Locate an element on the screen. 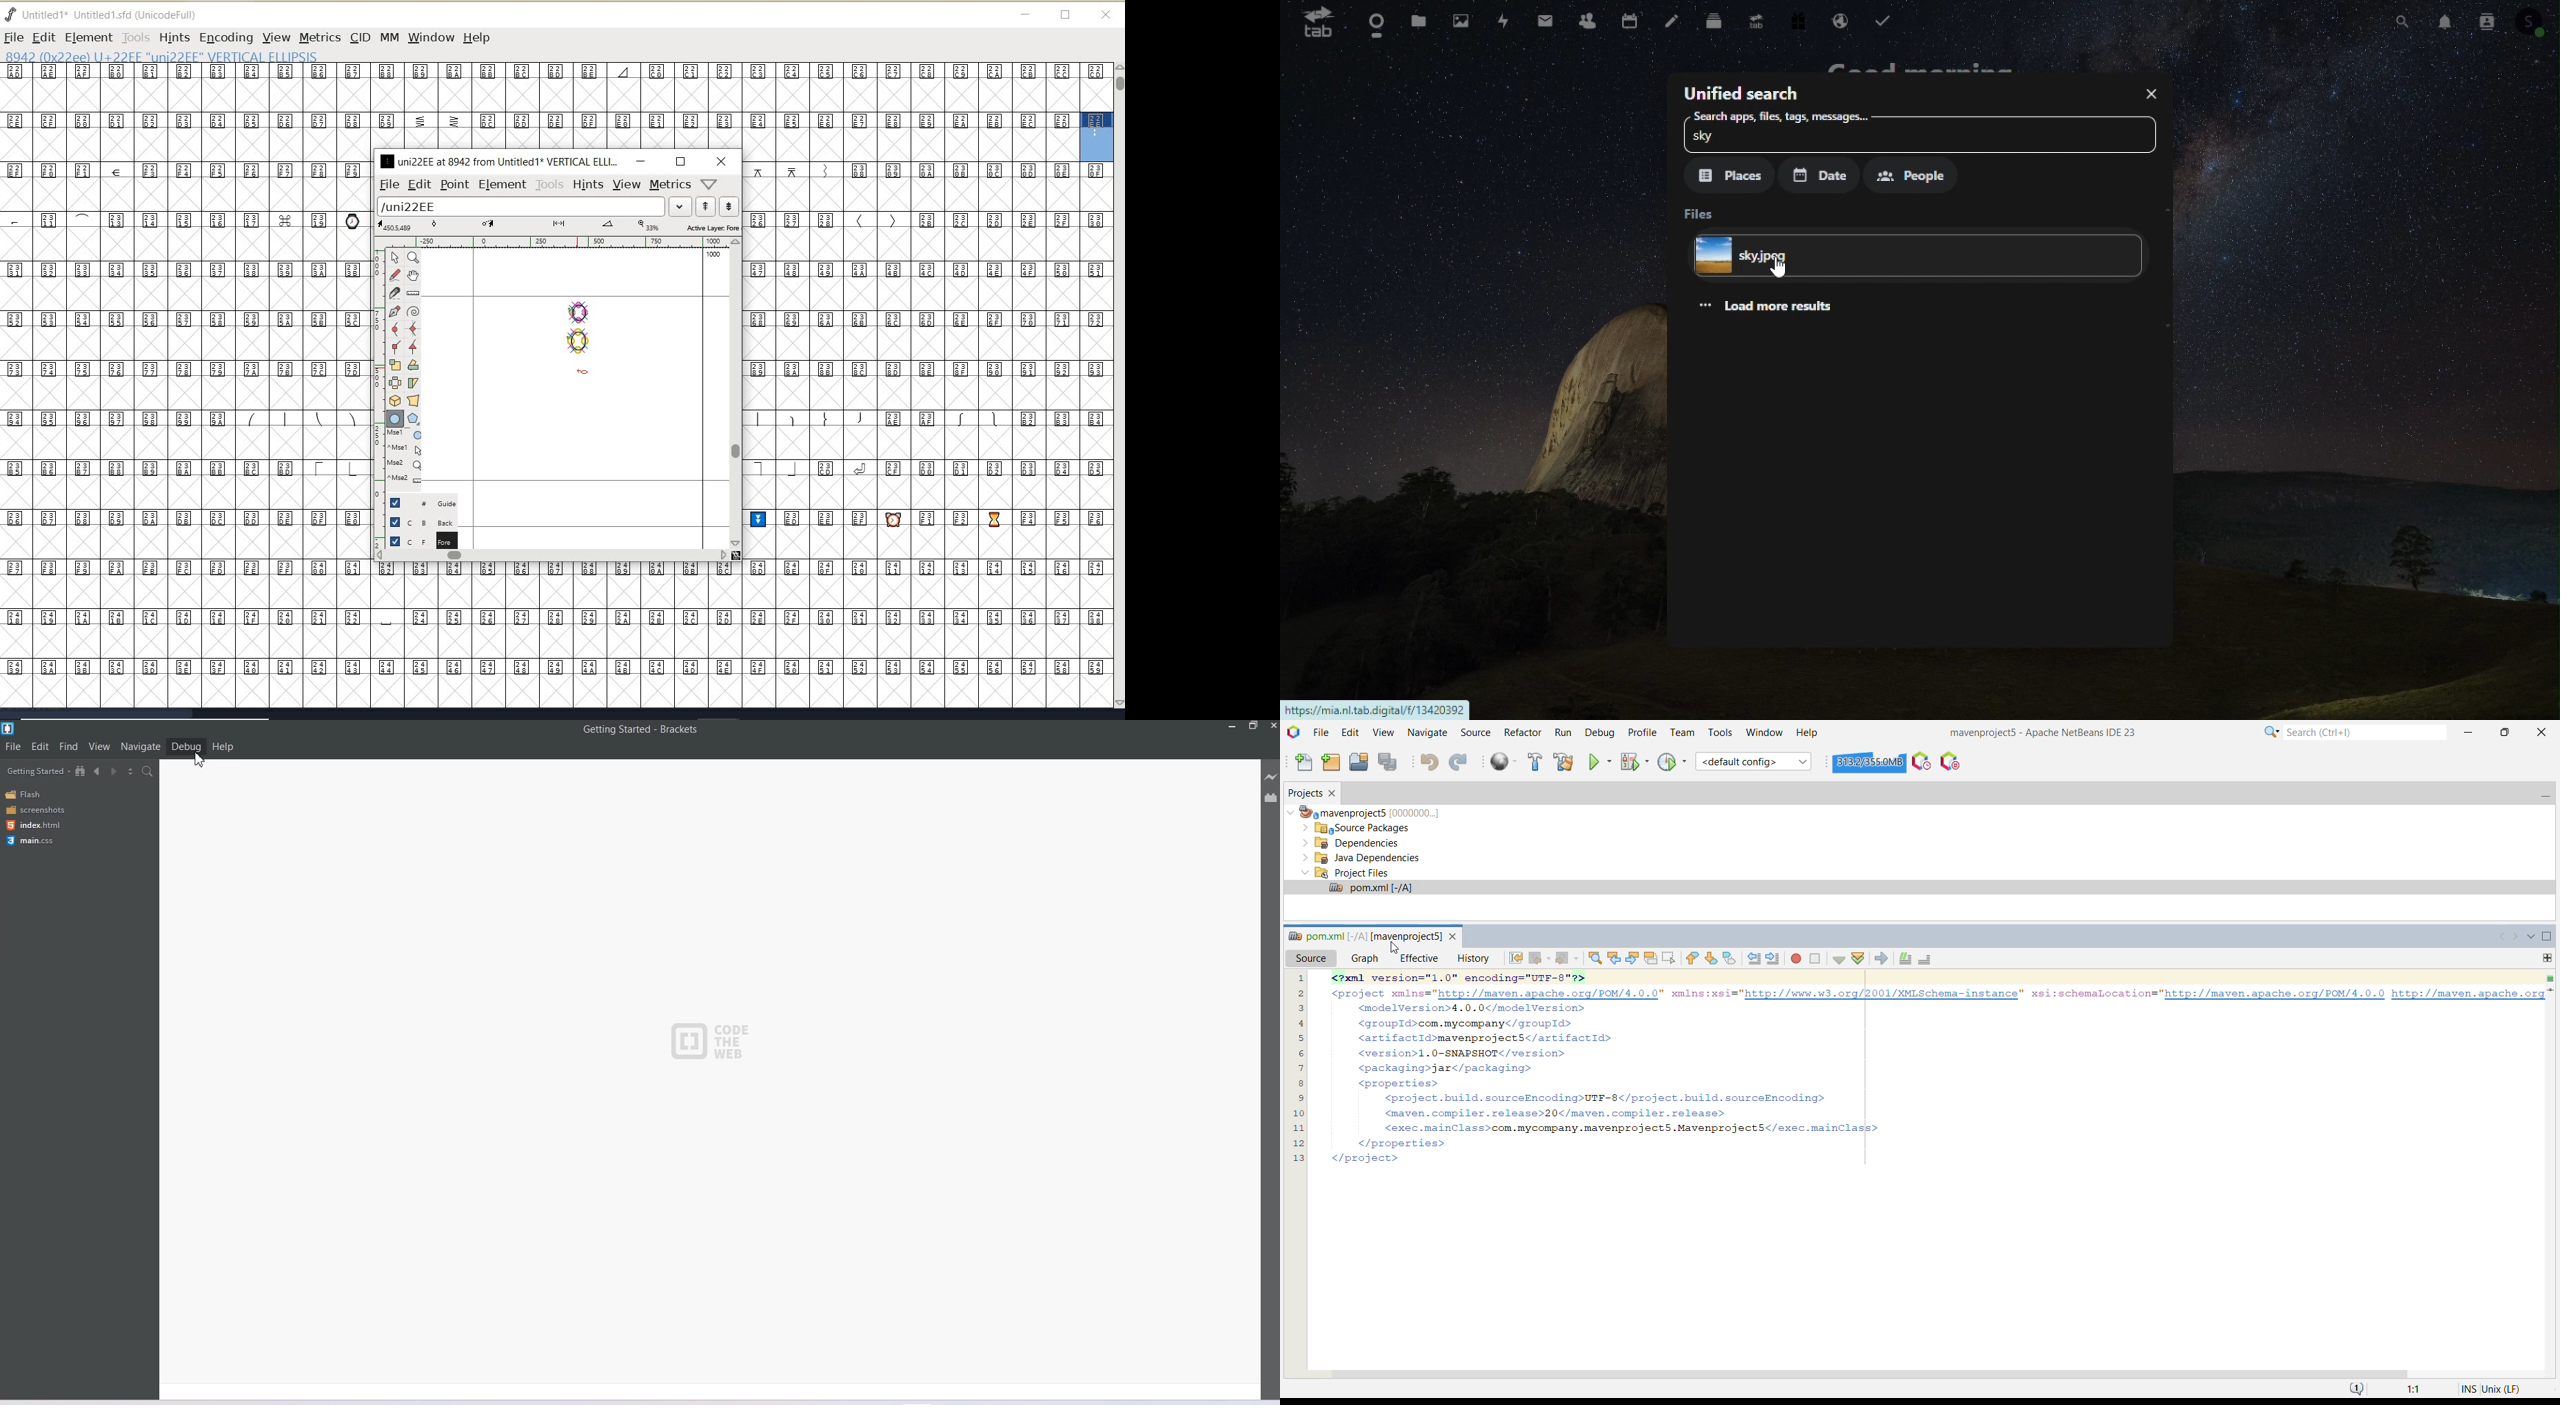  EDIT is located at coordinates (43, 37).